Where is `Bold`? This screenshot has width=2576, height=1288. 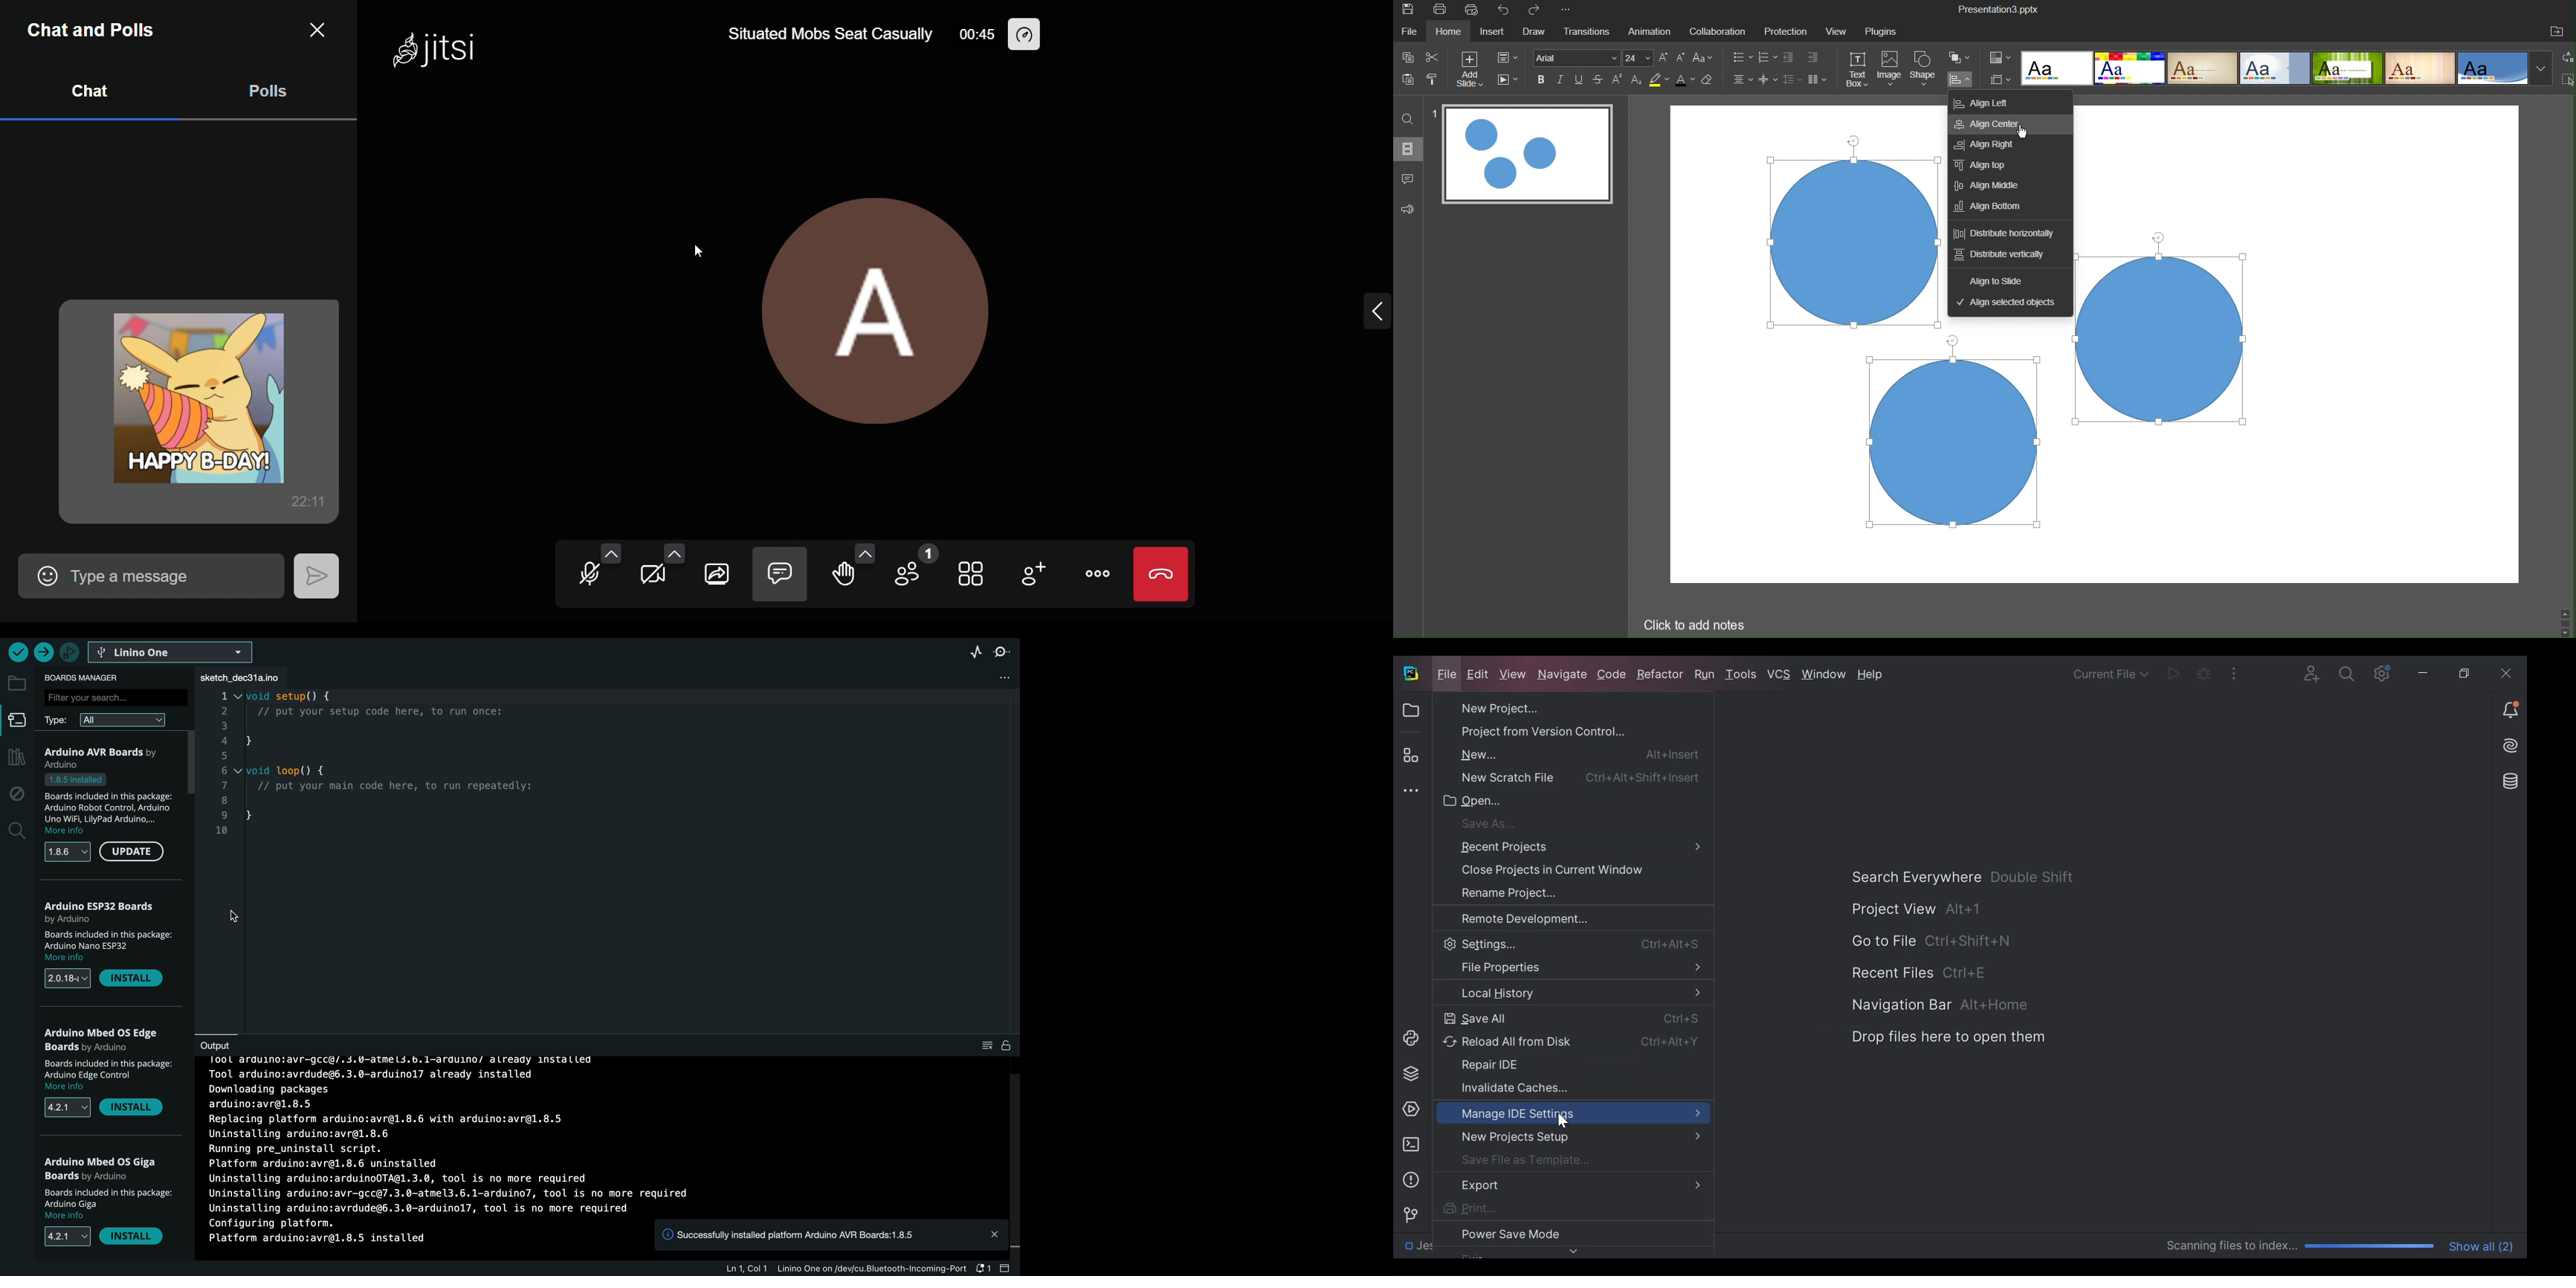
Bold is located at coordinates (1542, 80).